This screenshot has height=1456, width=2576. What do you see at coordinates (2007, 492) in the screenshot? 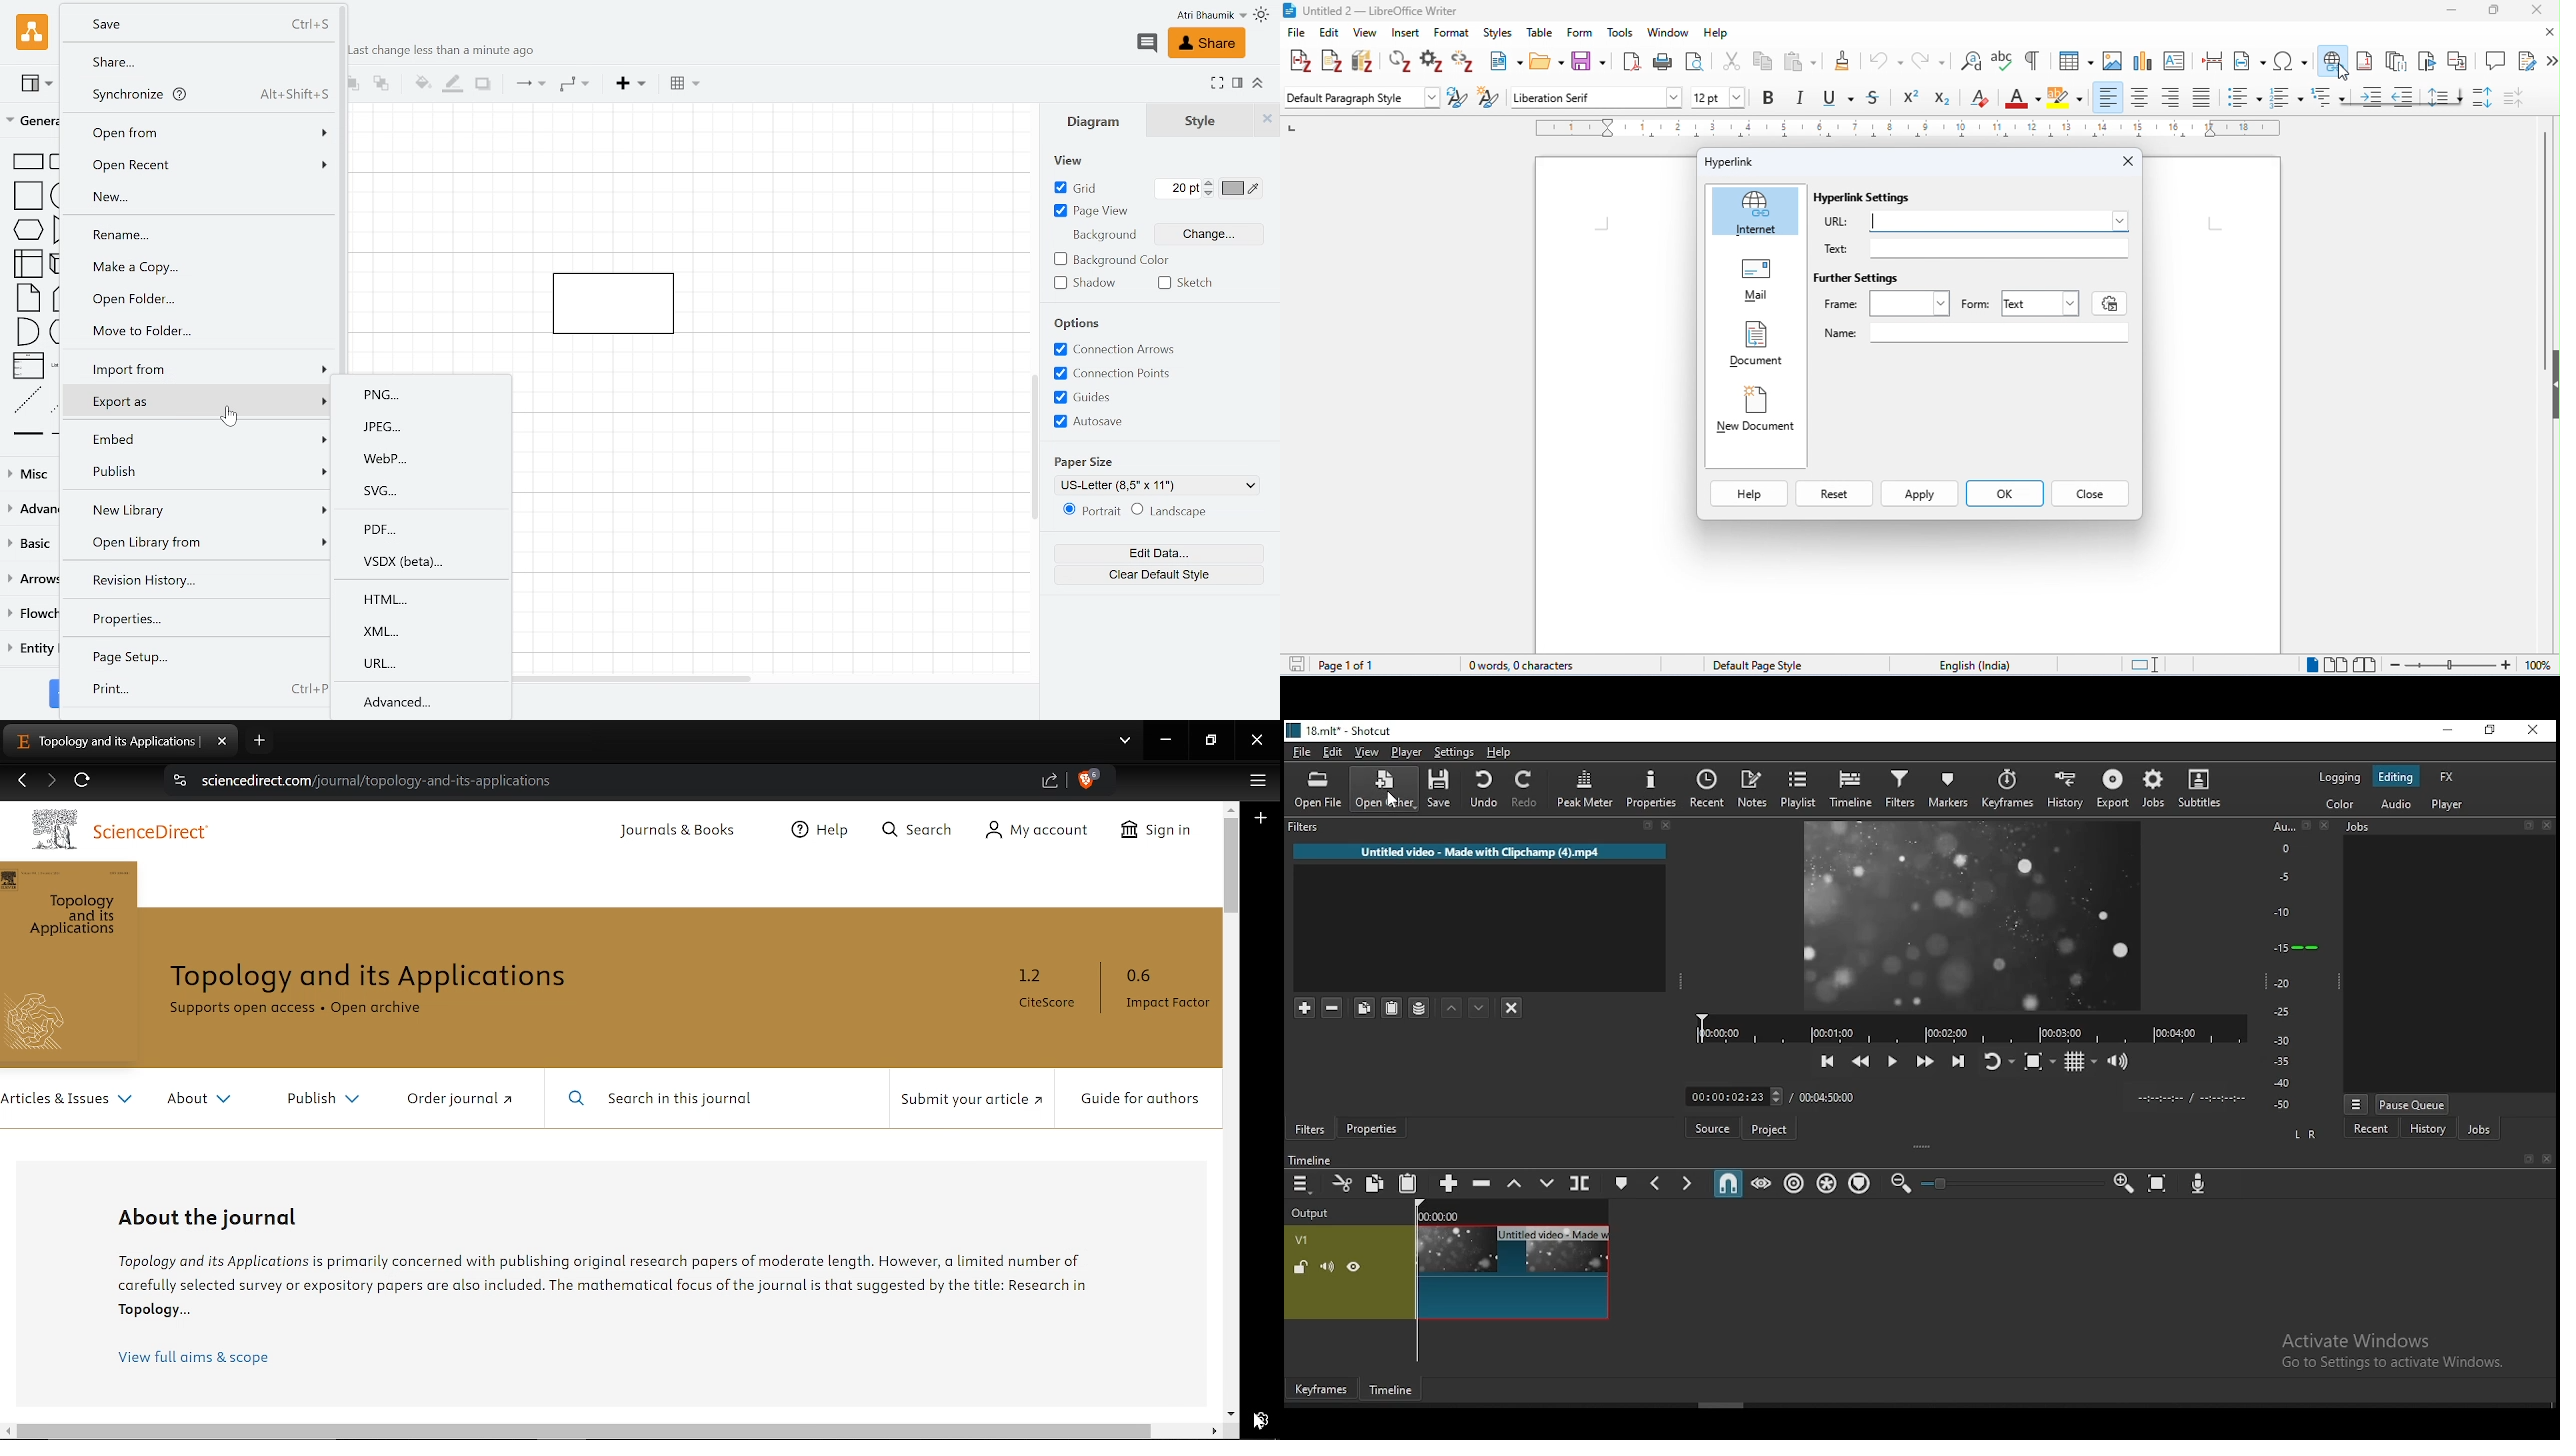
I see `ok` at bounding box center [2007, 492].